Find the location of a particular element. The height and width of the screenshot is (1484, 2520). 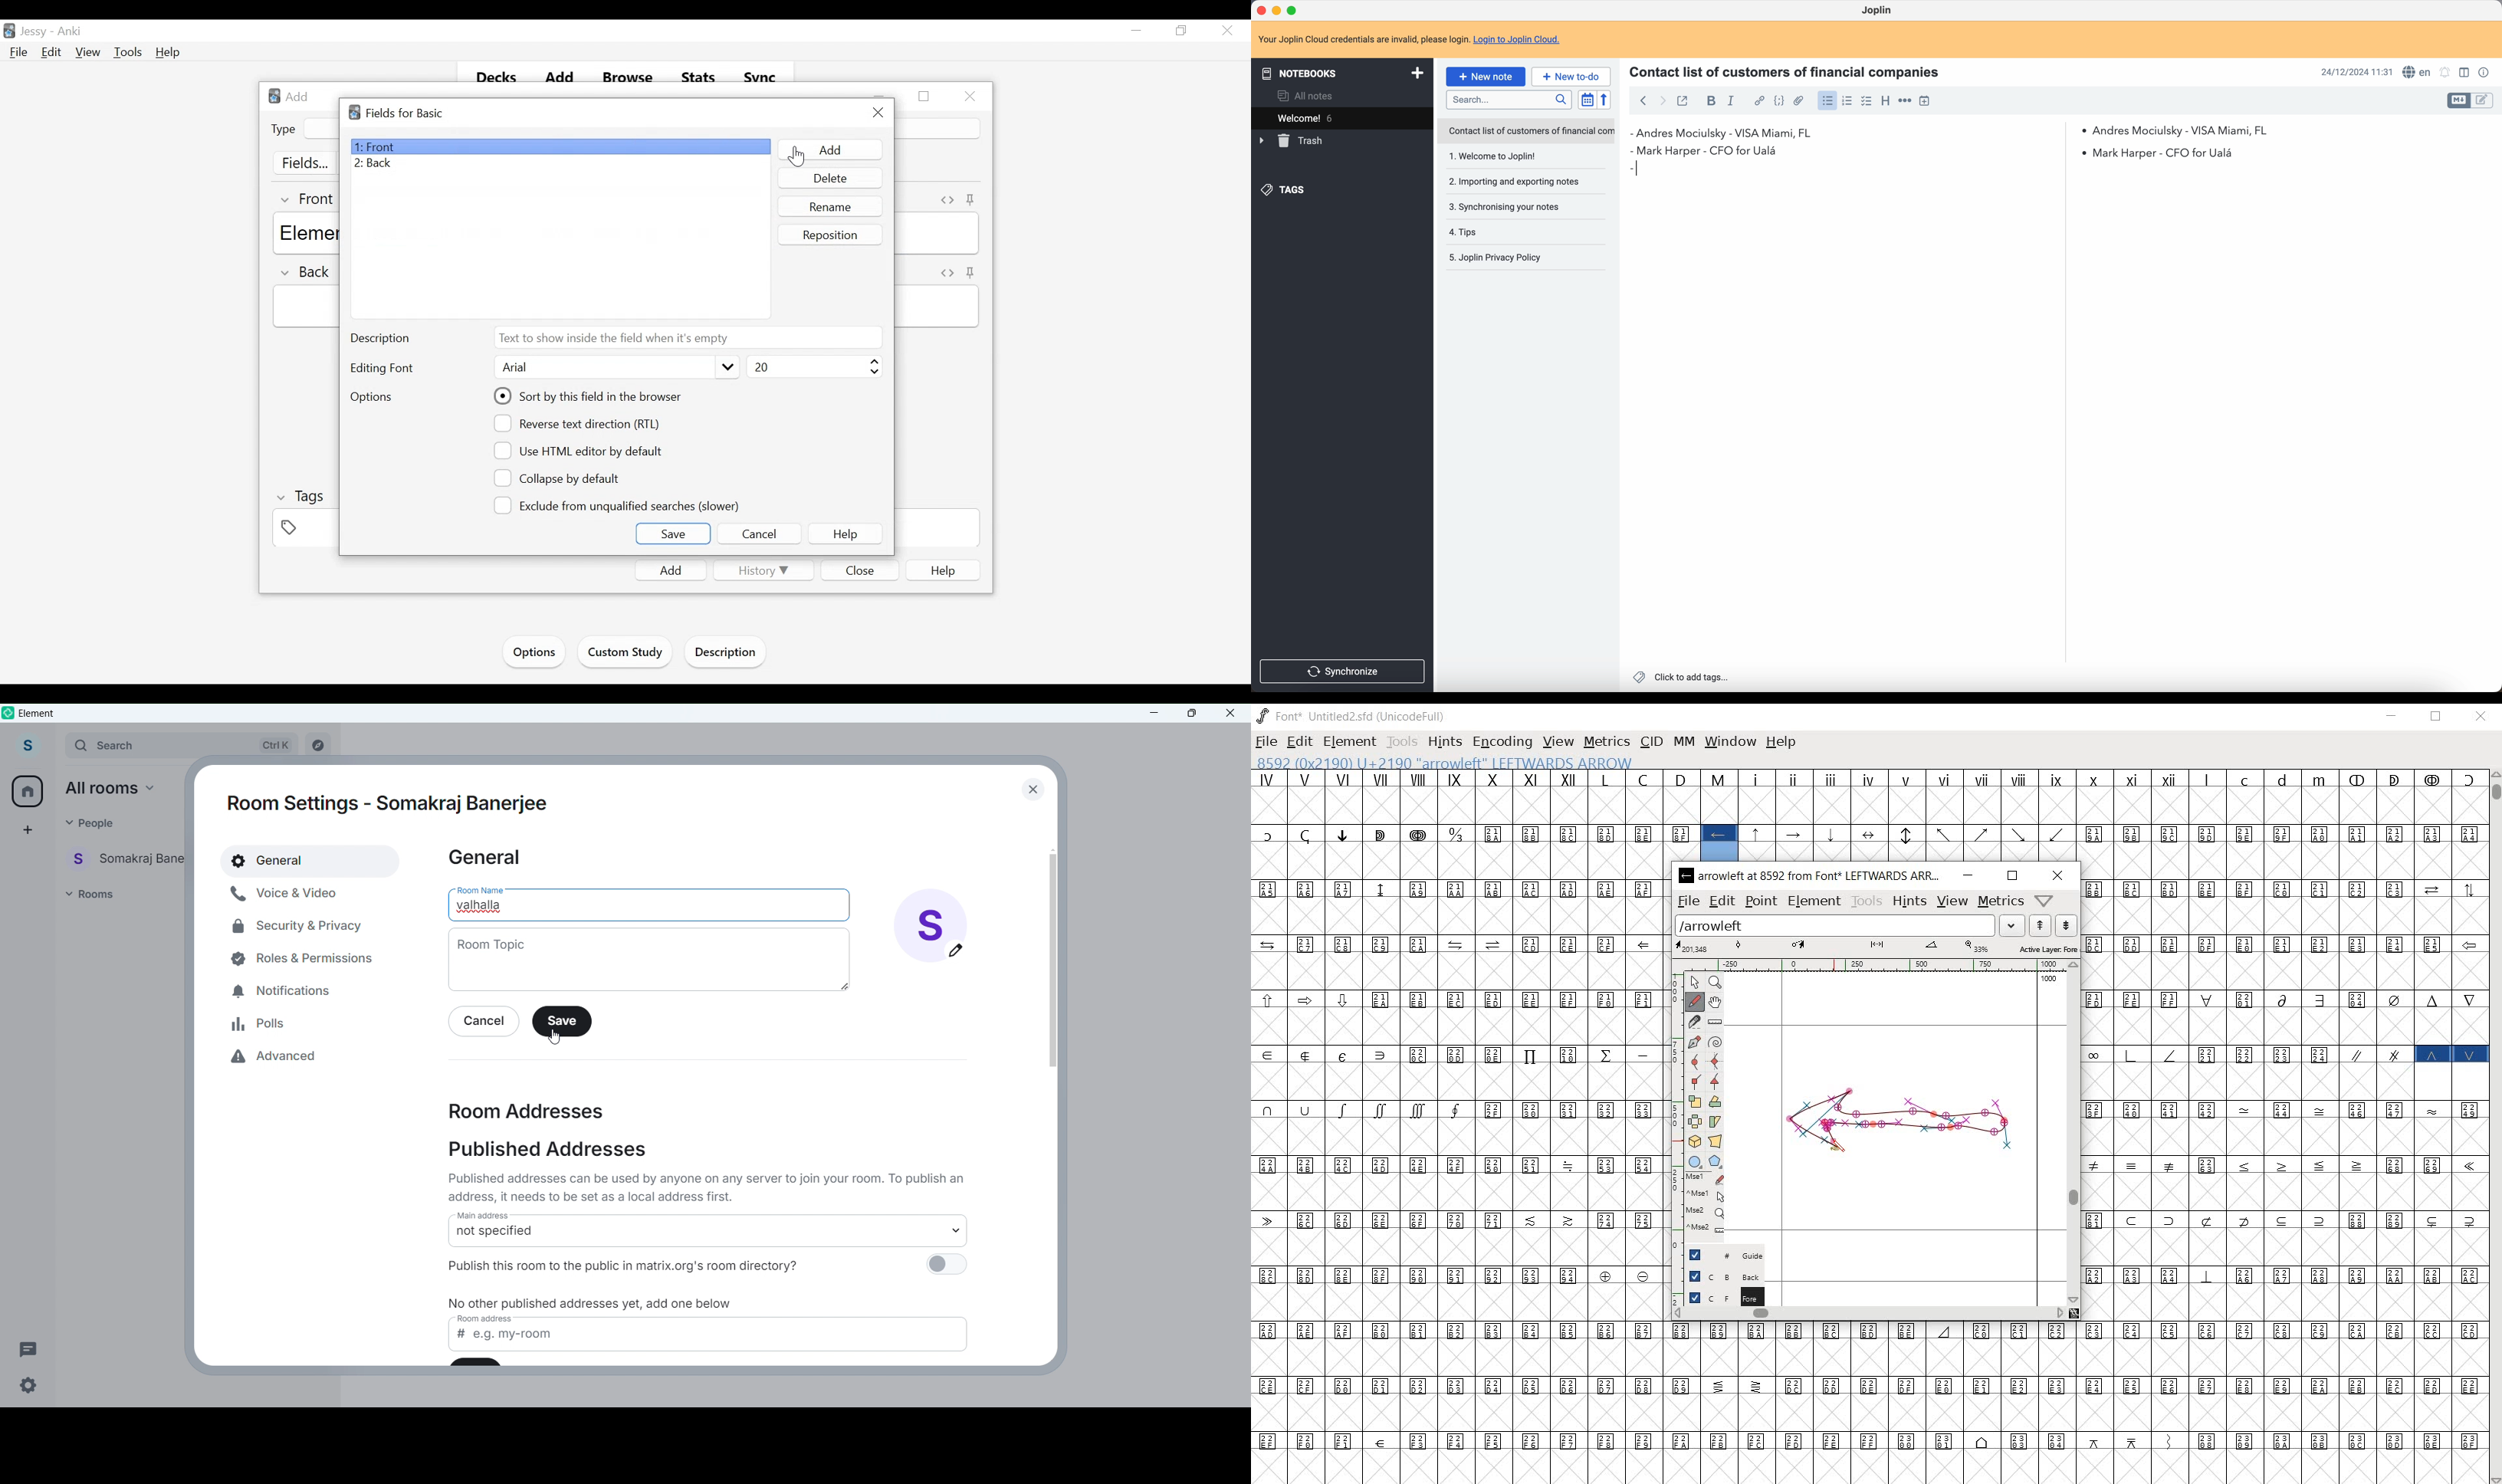

all notes is located at coordinates (1306, 95).